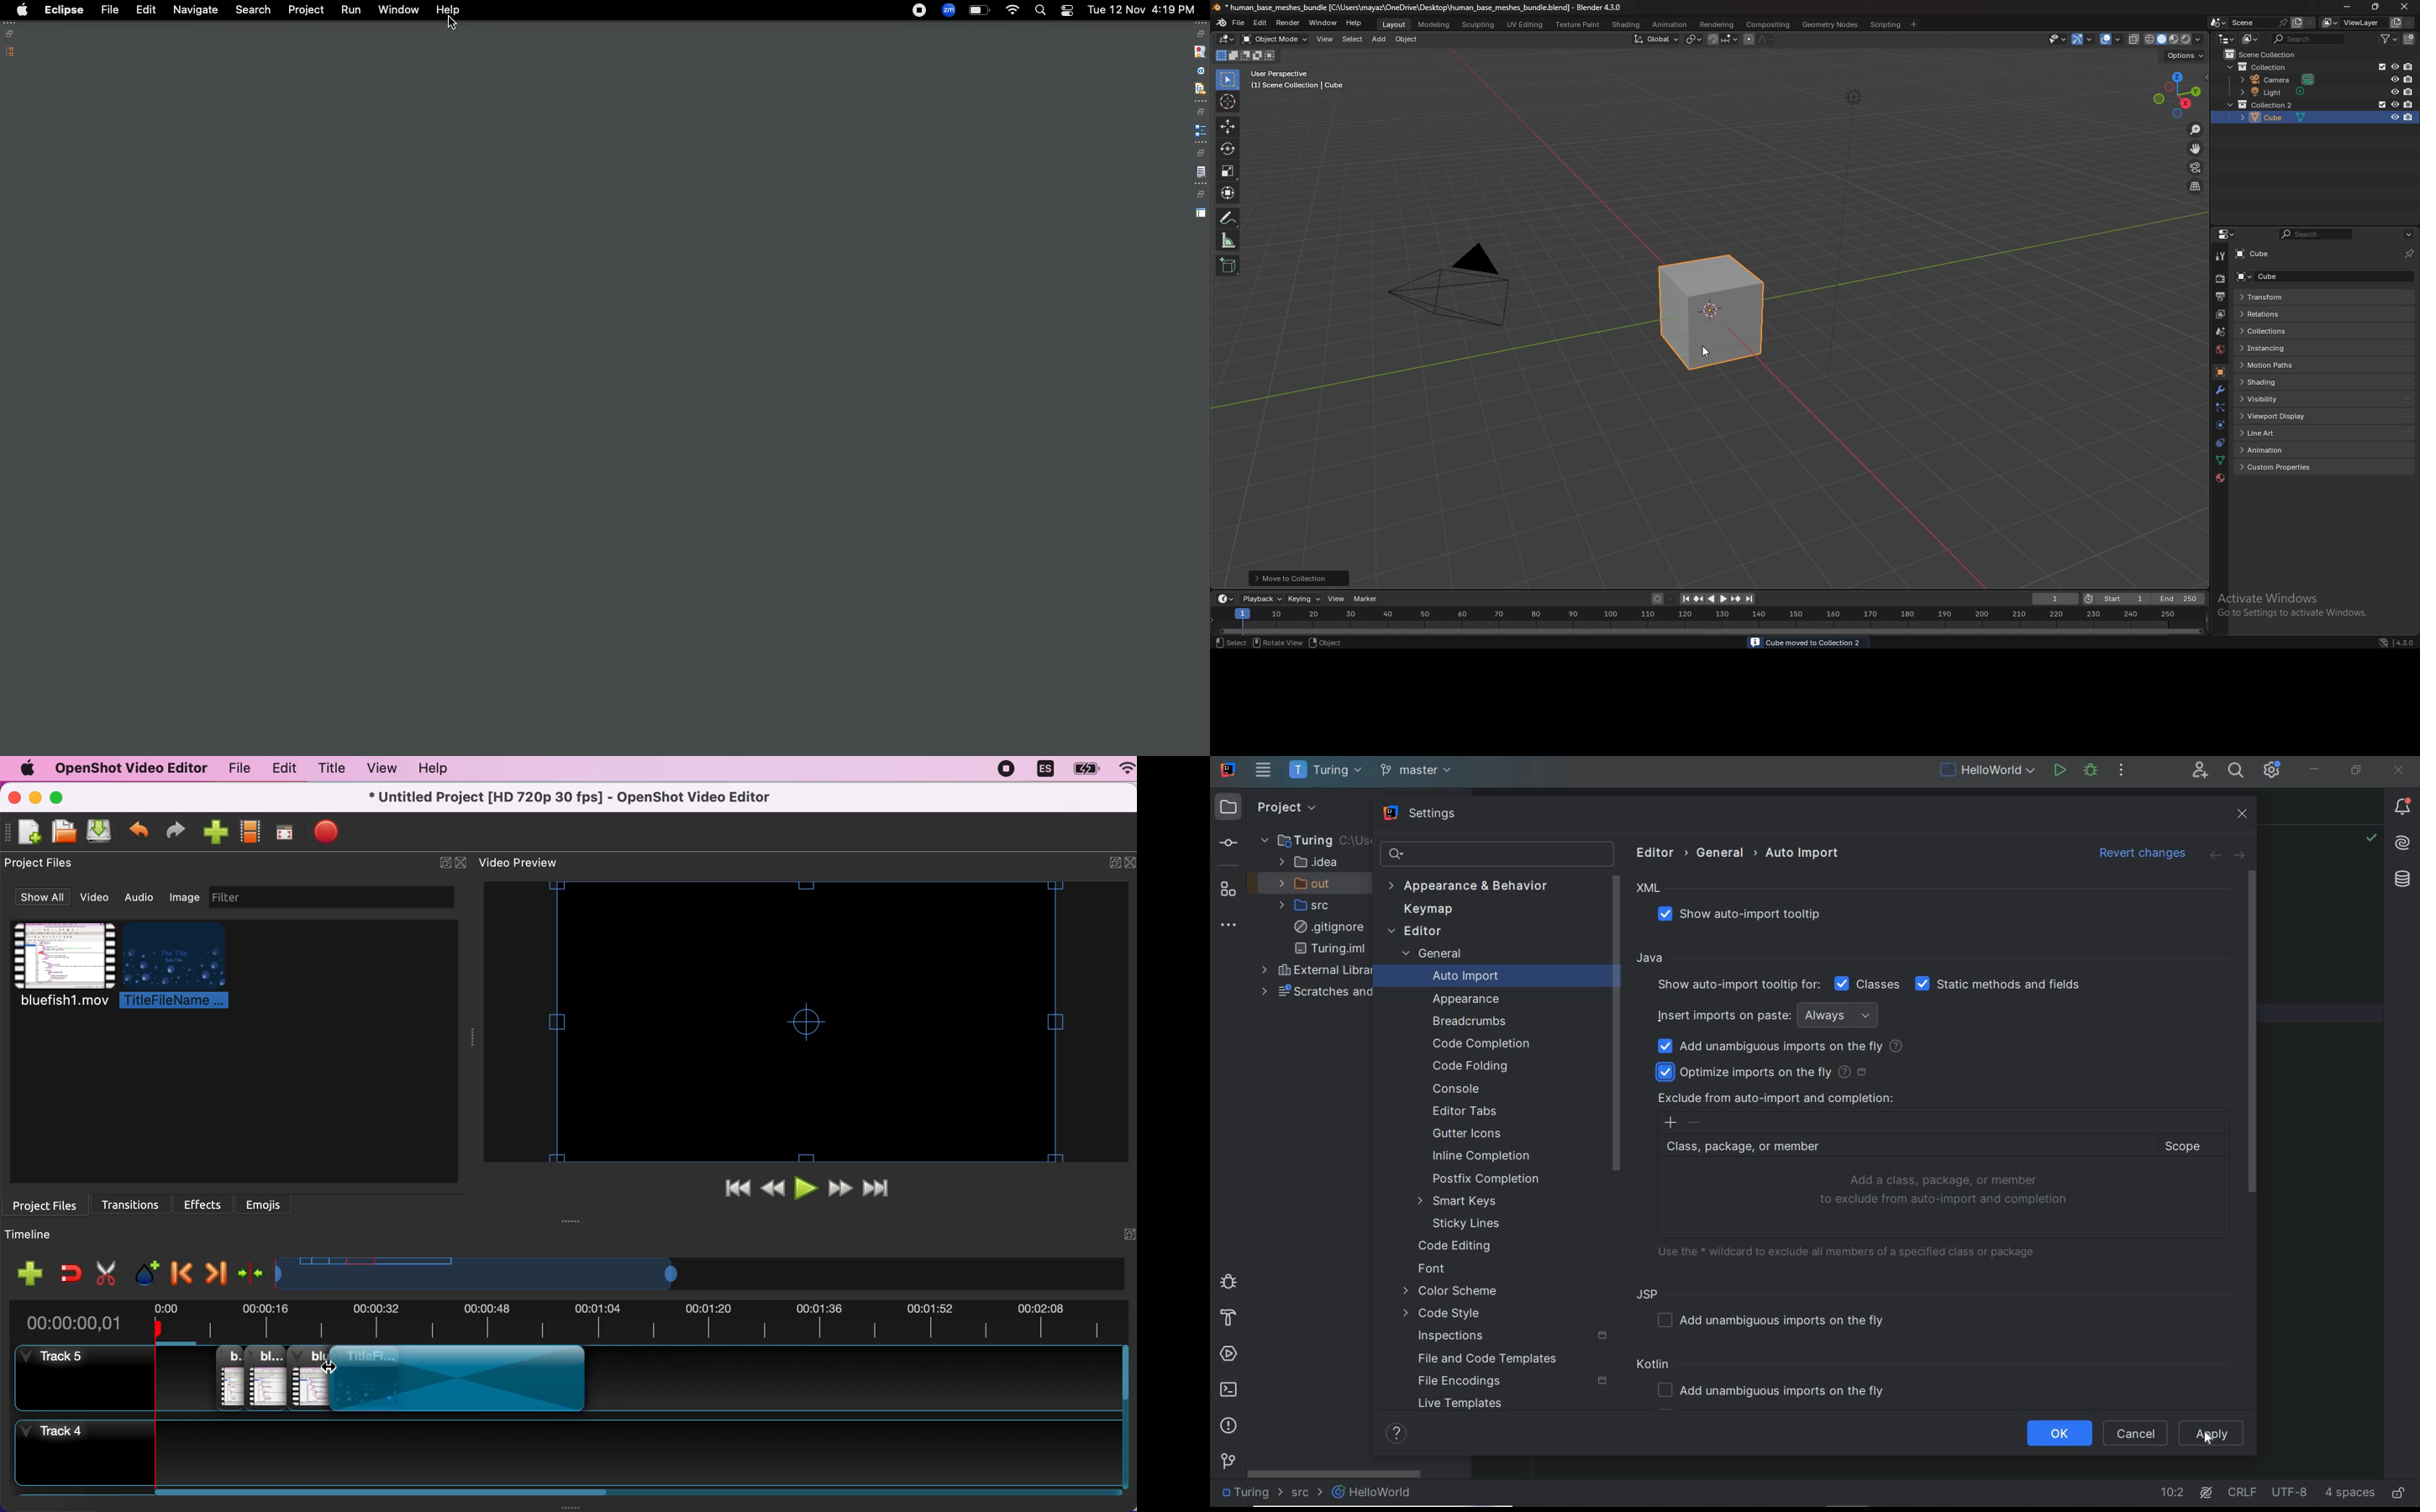 The image size is (2436, 1512). Describe the element at coordinates (1324, 991) in the screenshot. I see `scratches and consoles` at that location.